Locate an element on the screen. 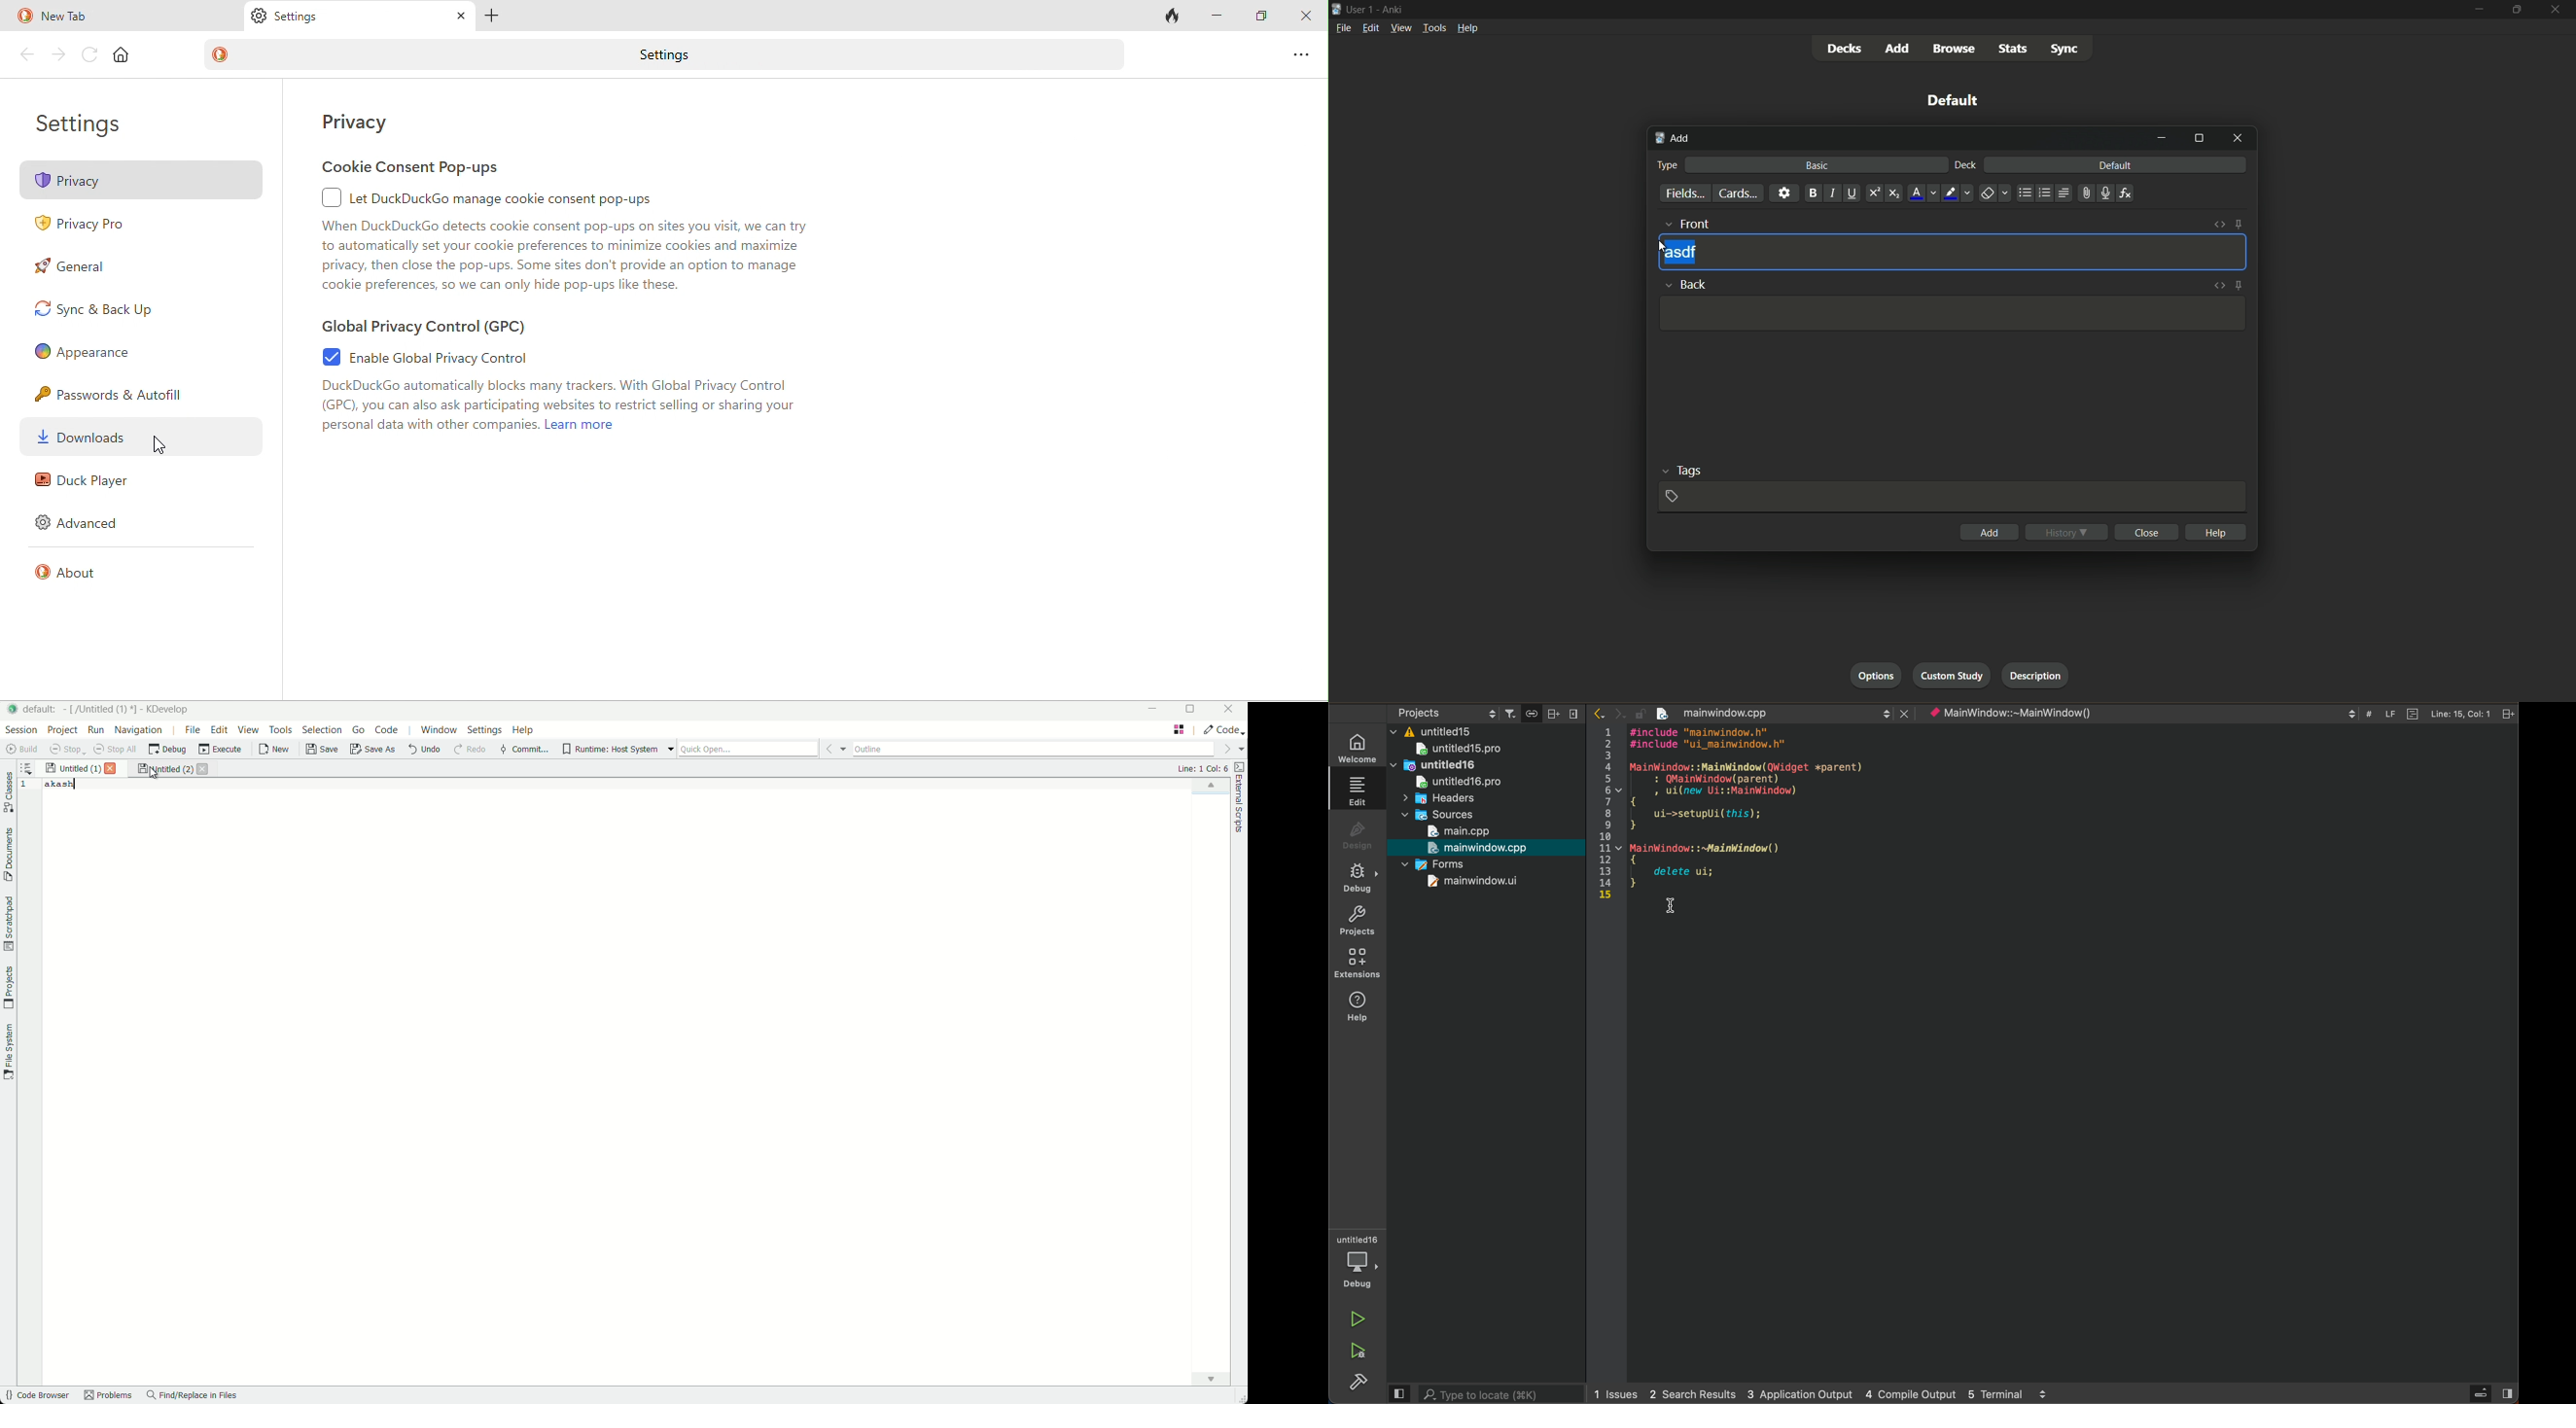 Image resolution: width=2576 pixels, height=1428 pixels. remove formatting is located at coordinates (1993, 193).